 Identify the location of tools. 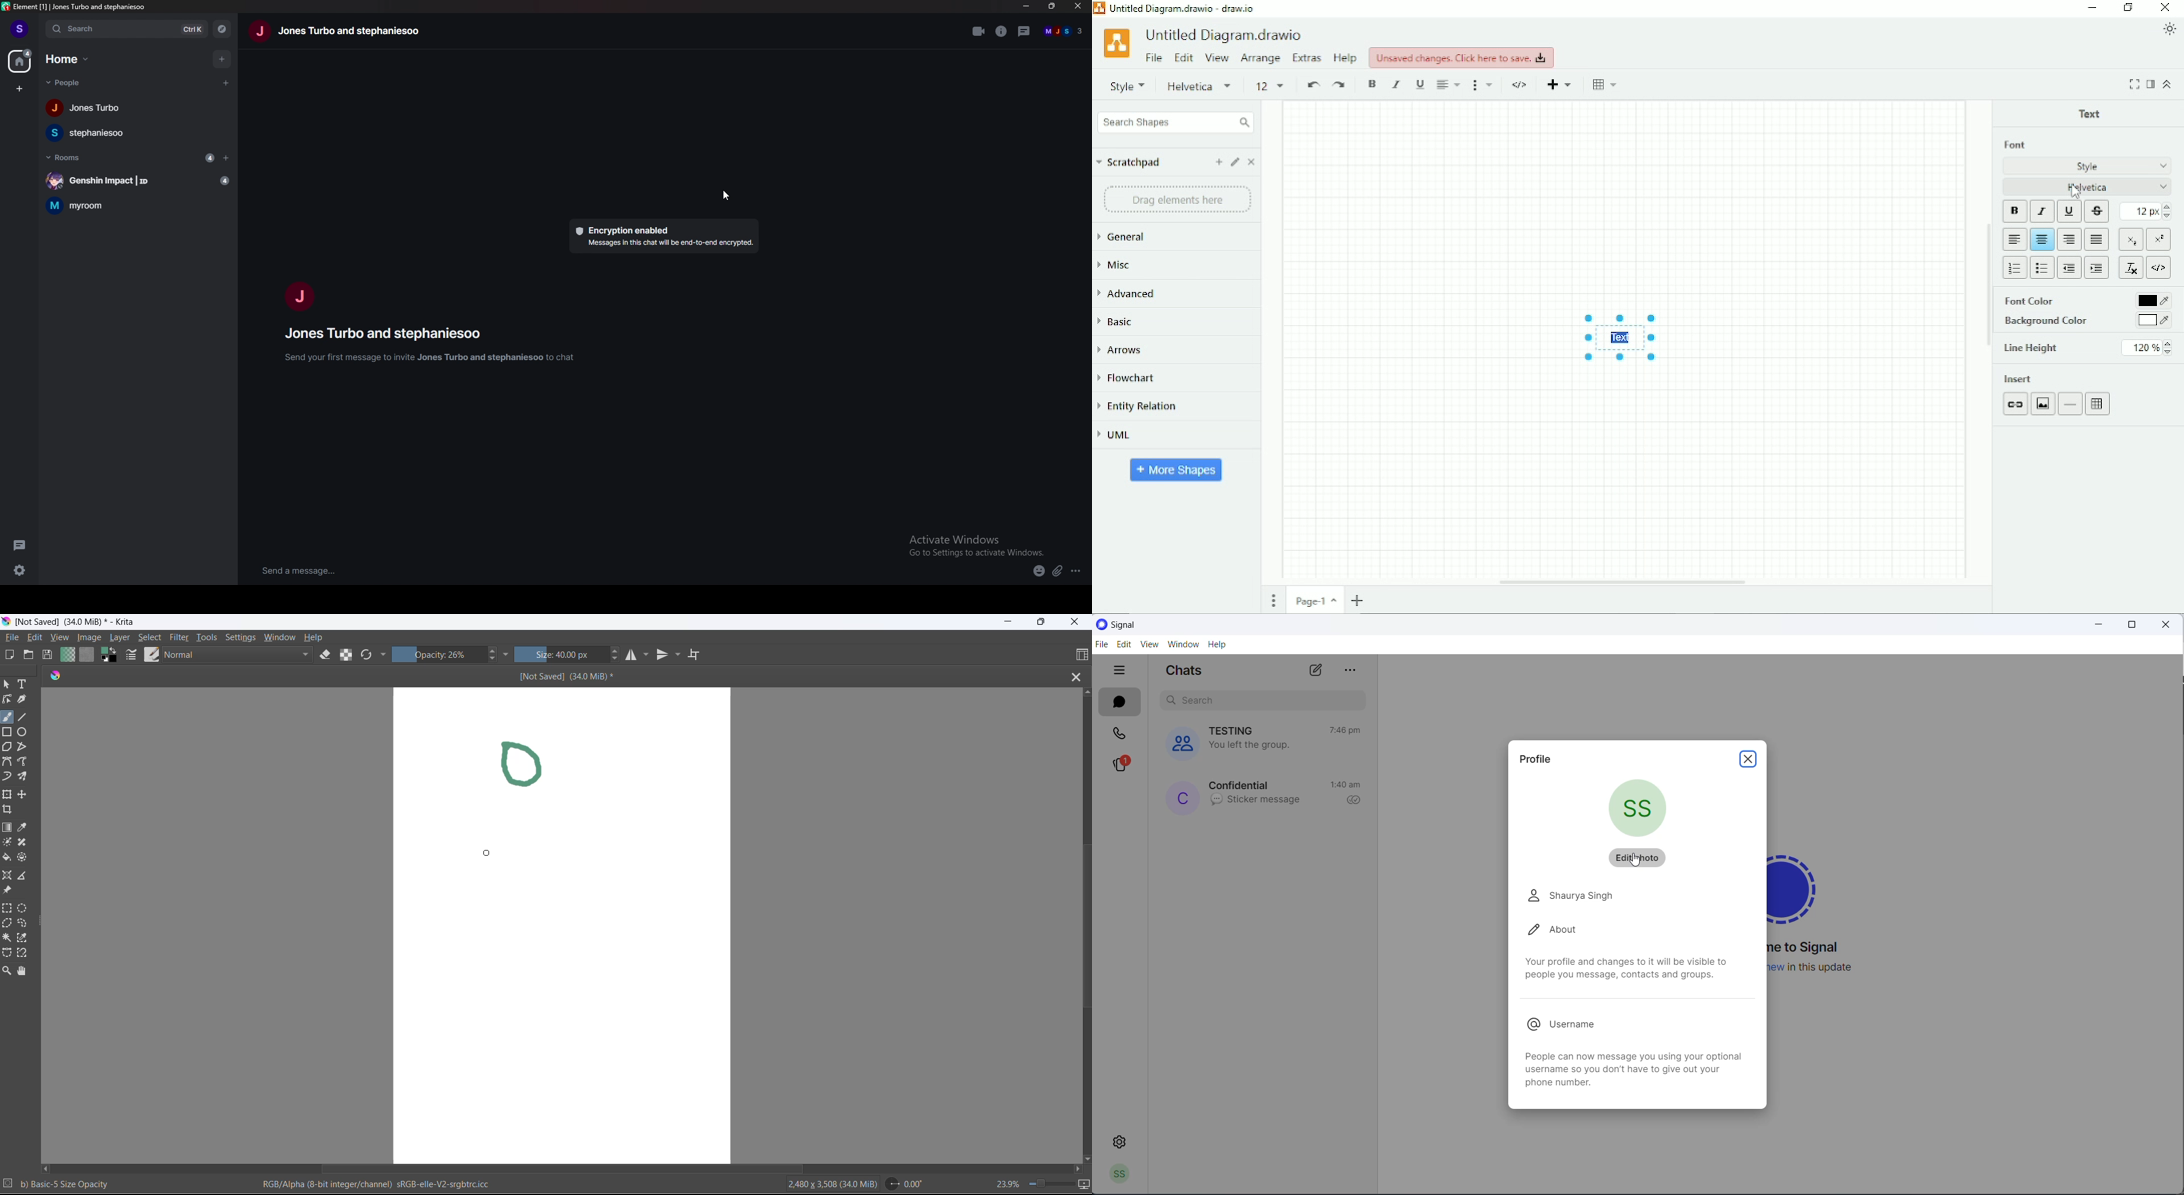
(208, 637).